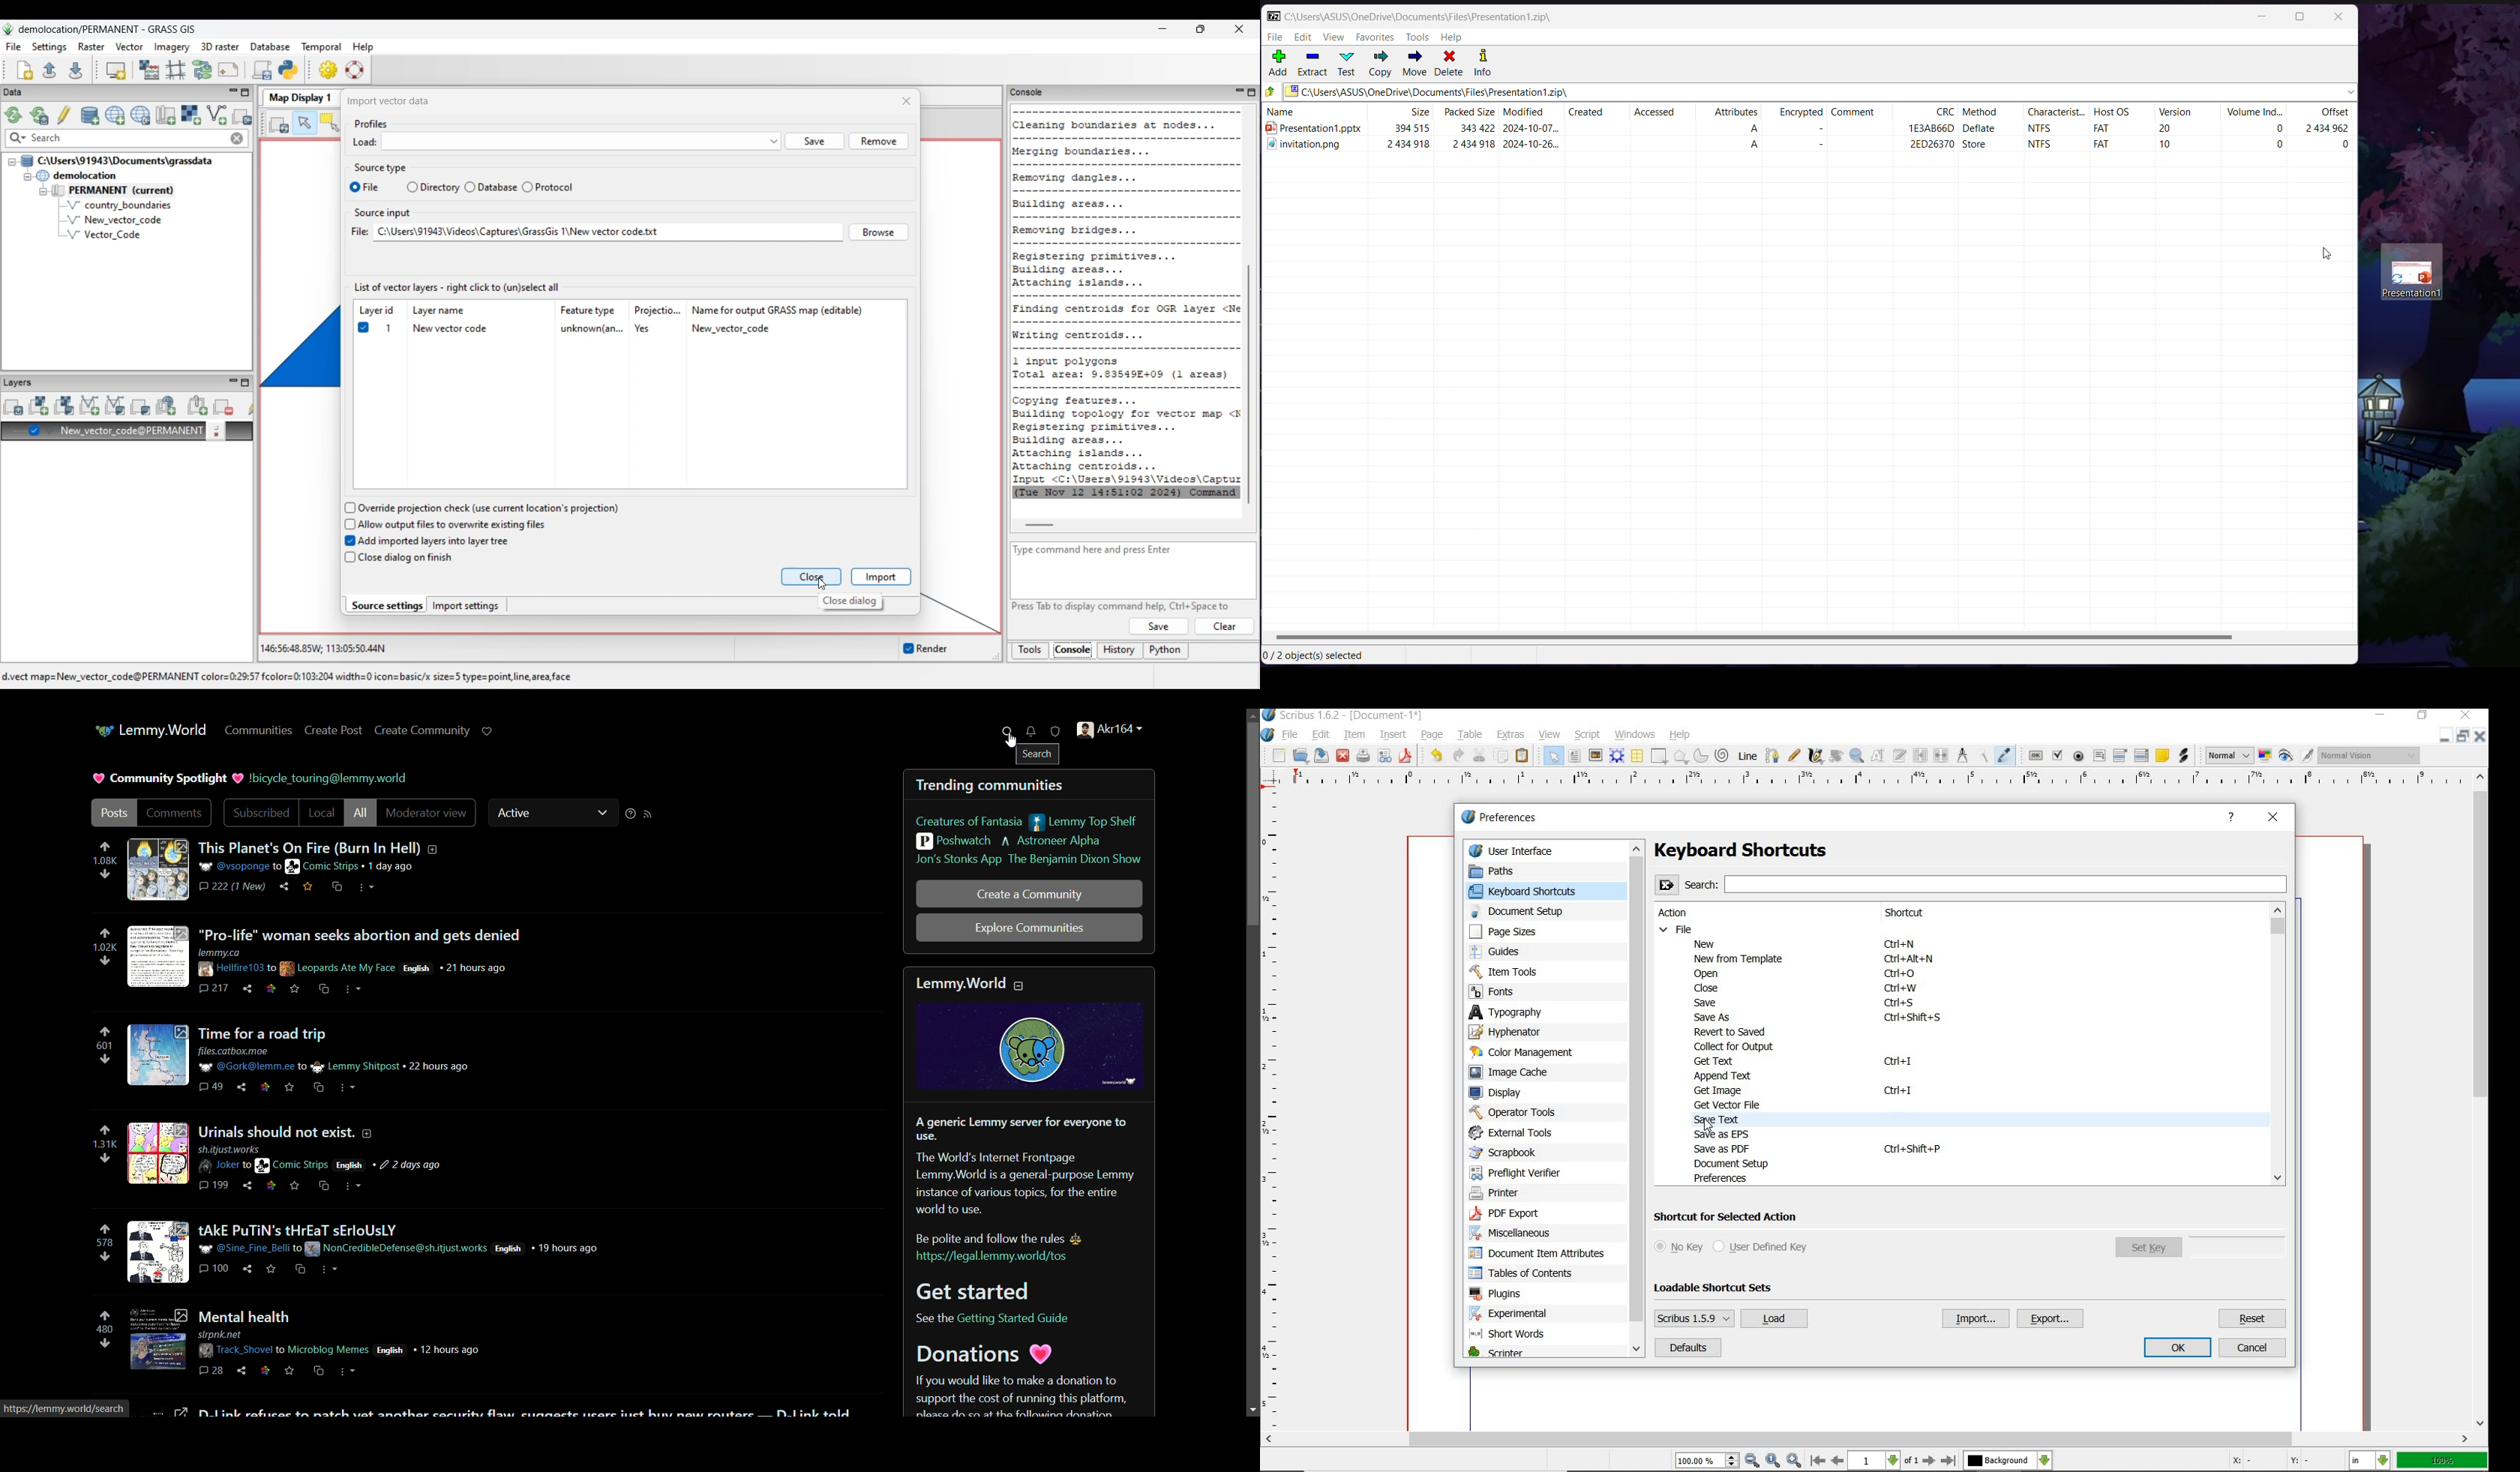  Describe the element at coordinates (1746, 756) in the screenshot. I see `line` at that location.